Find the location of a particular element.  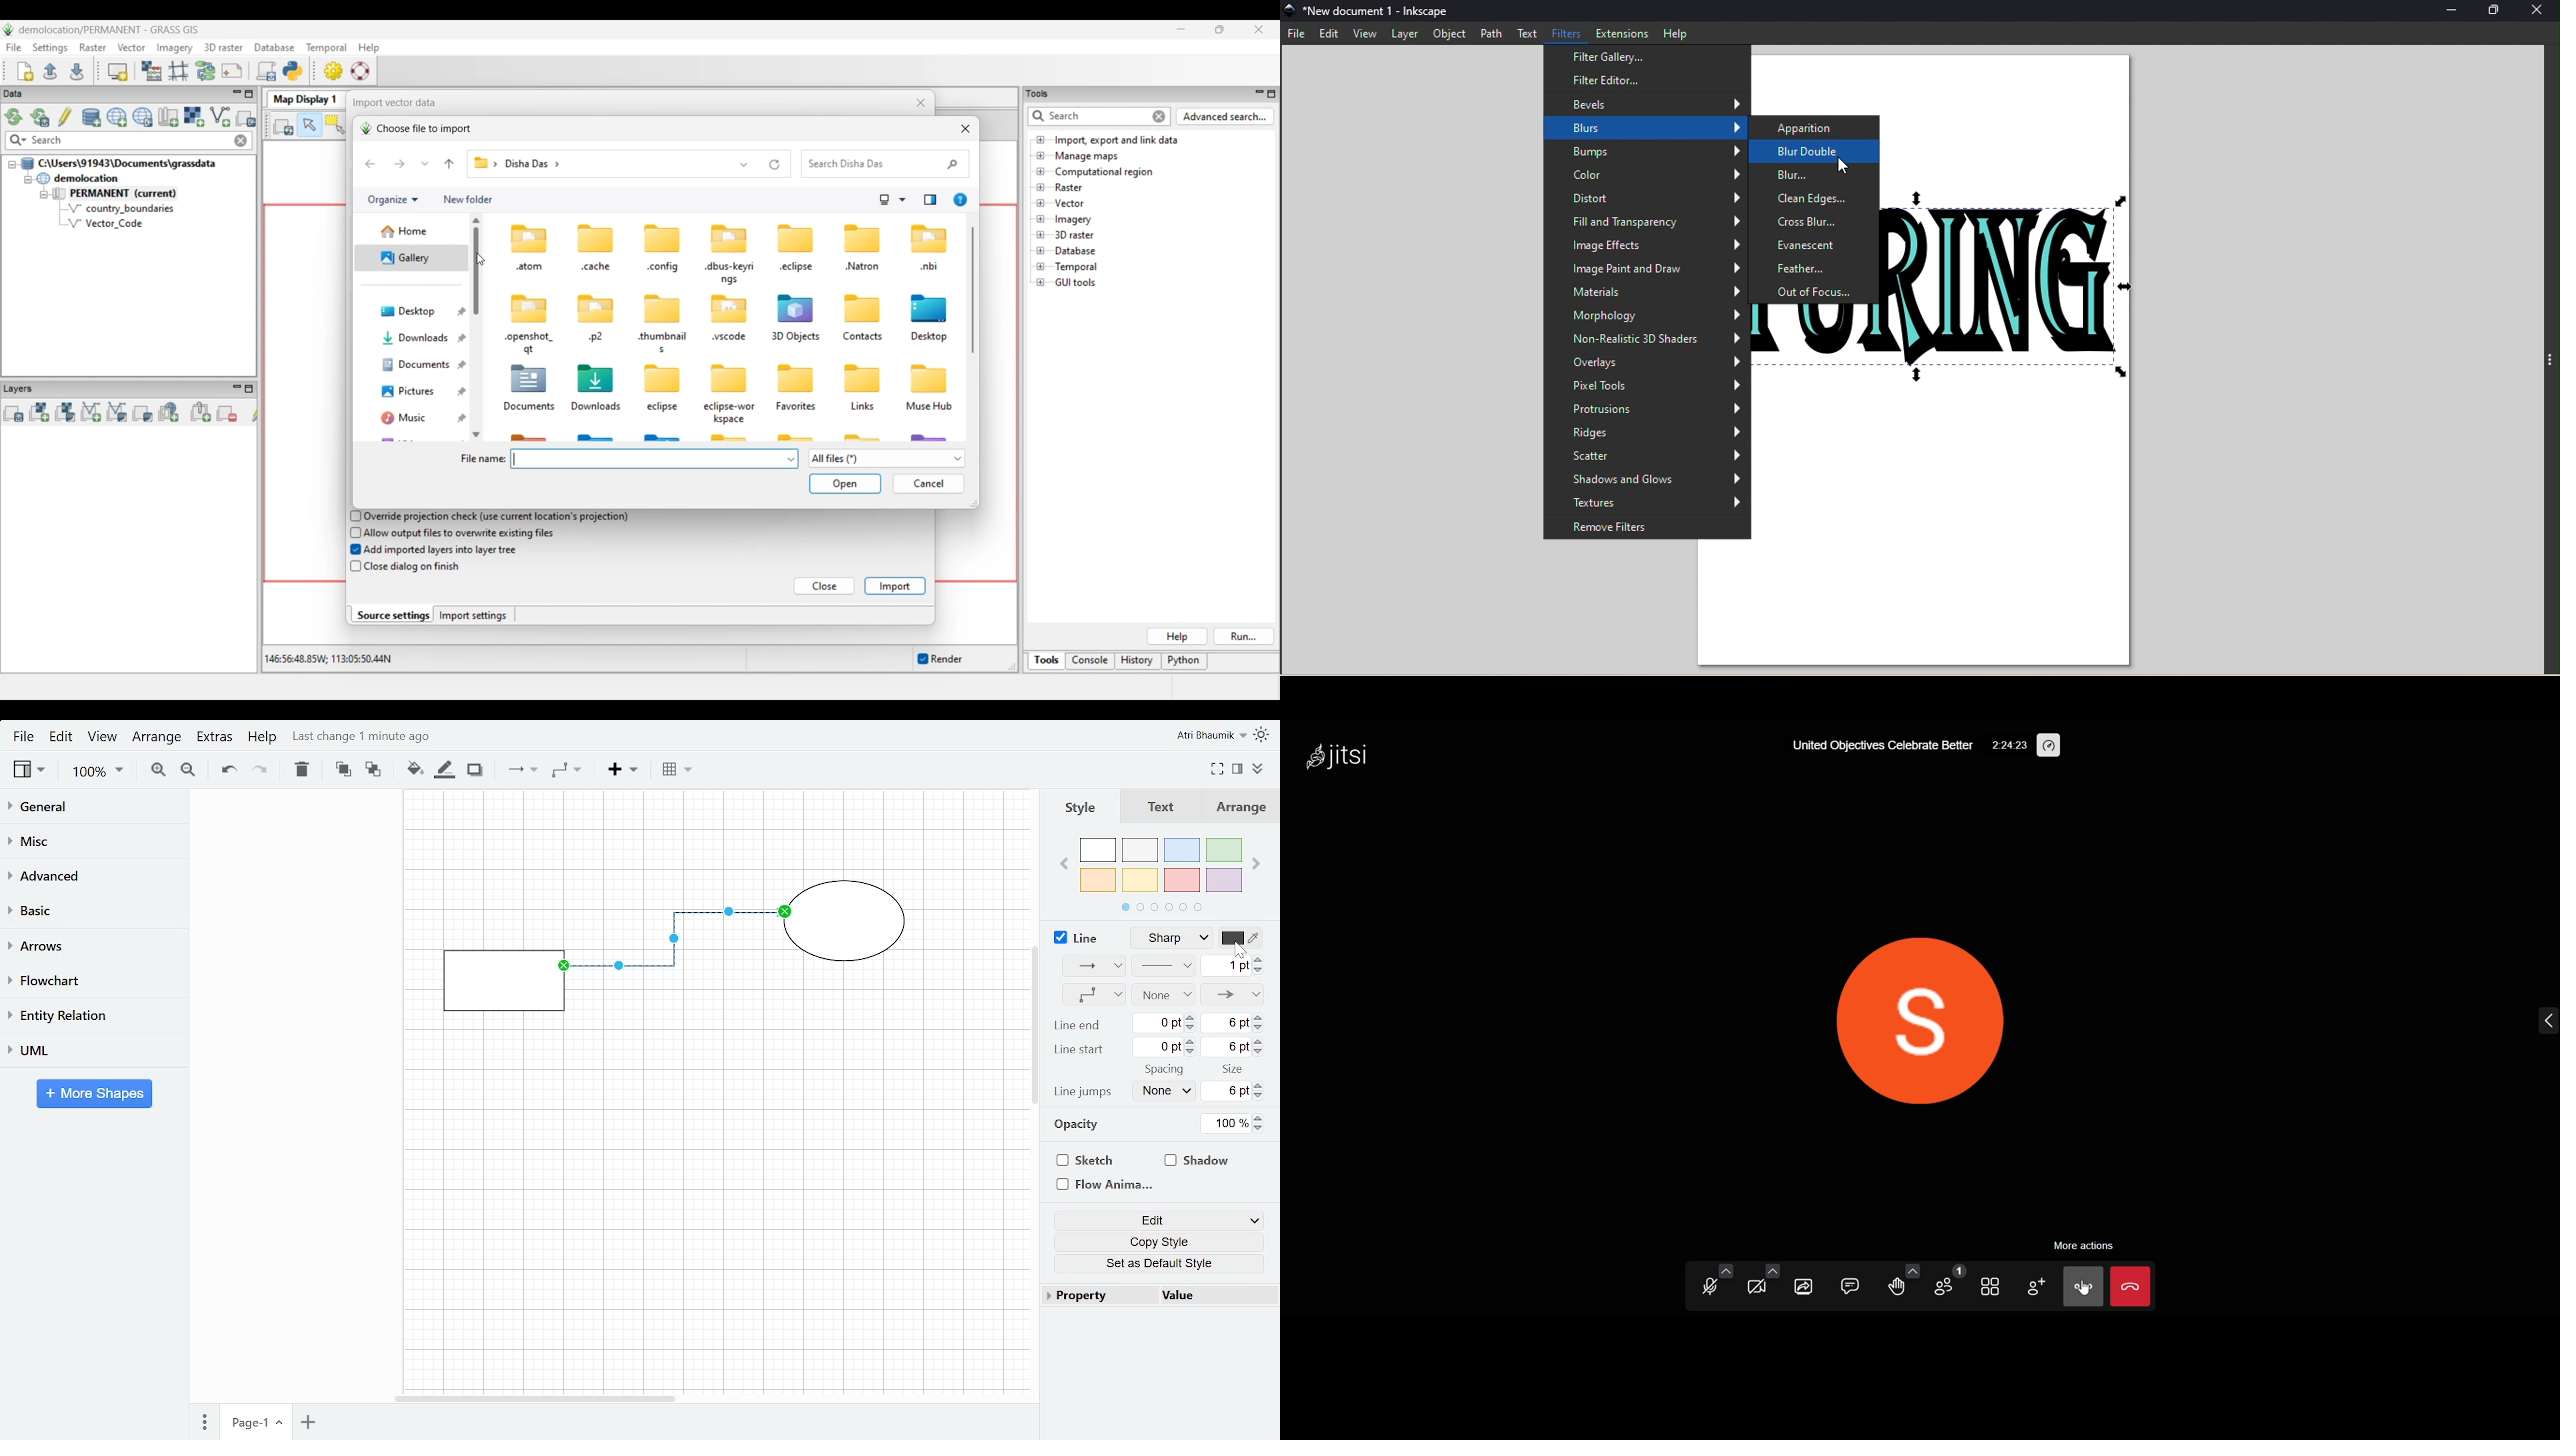

Style is located at coordinates (1086, 807).